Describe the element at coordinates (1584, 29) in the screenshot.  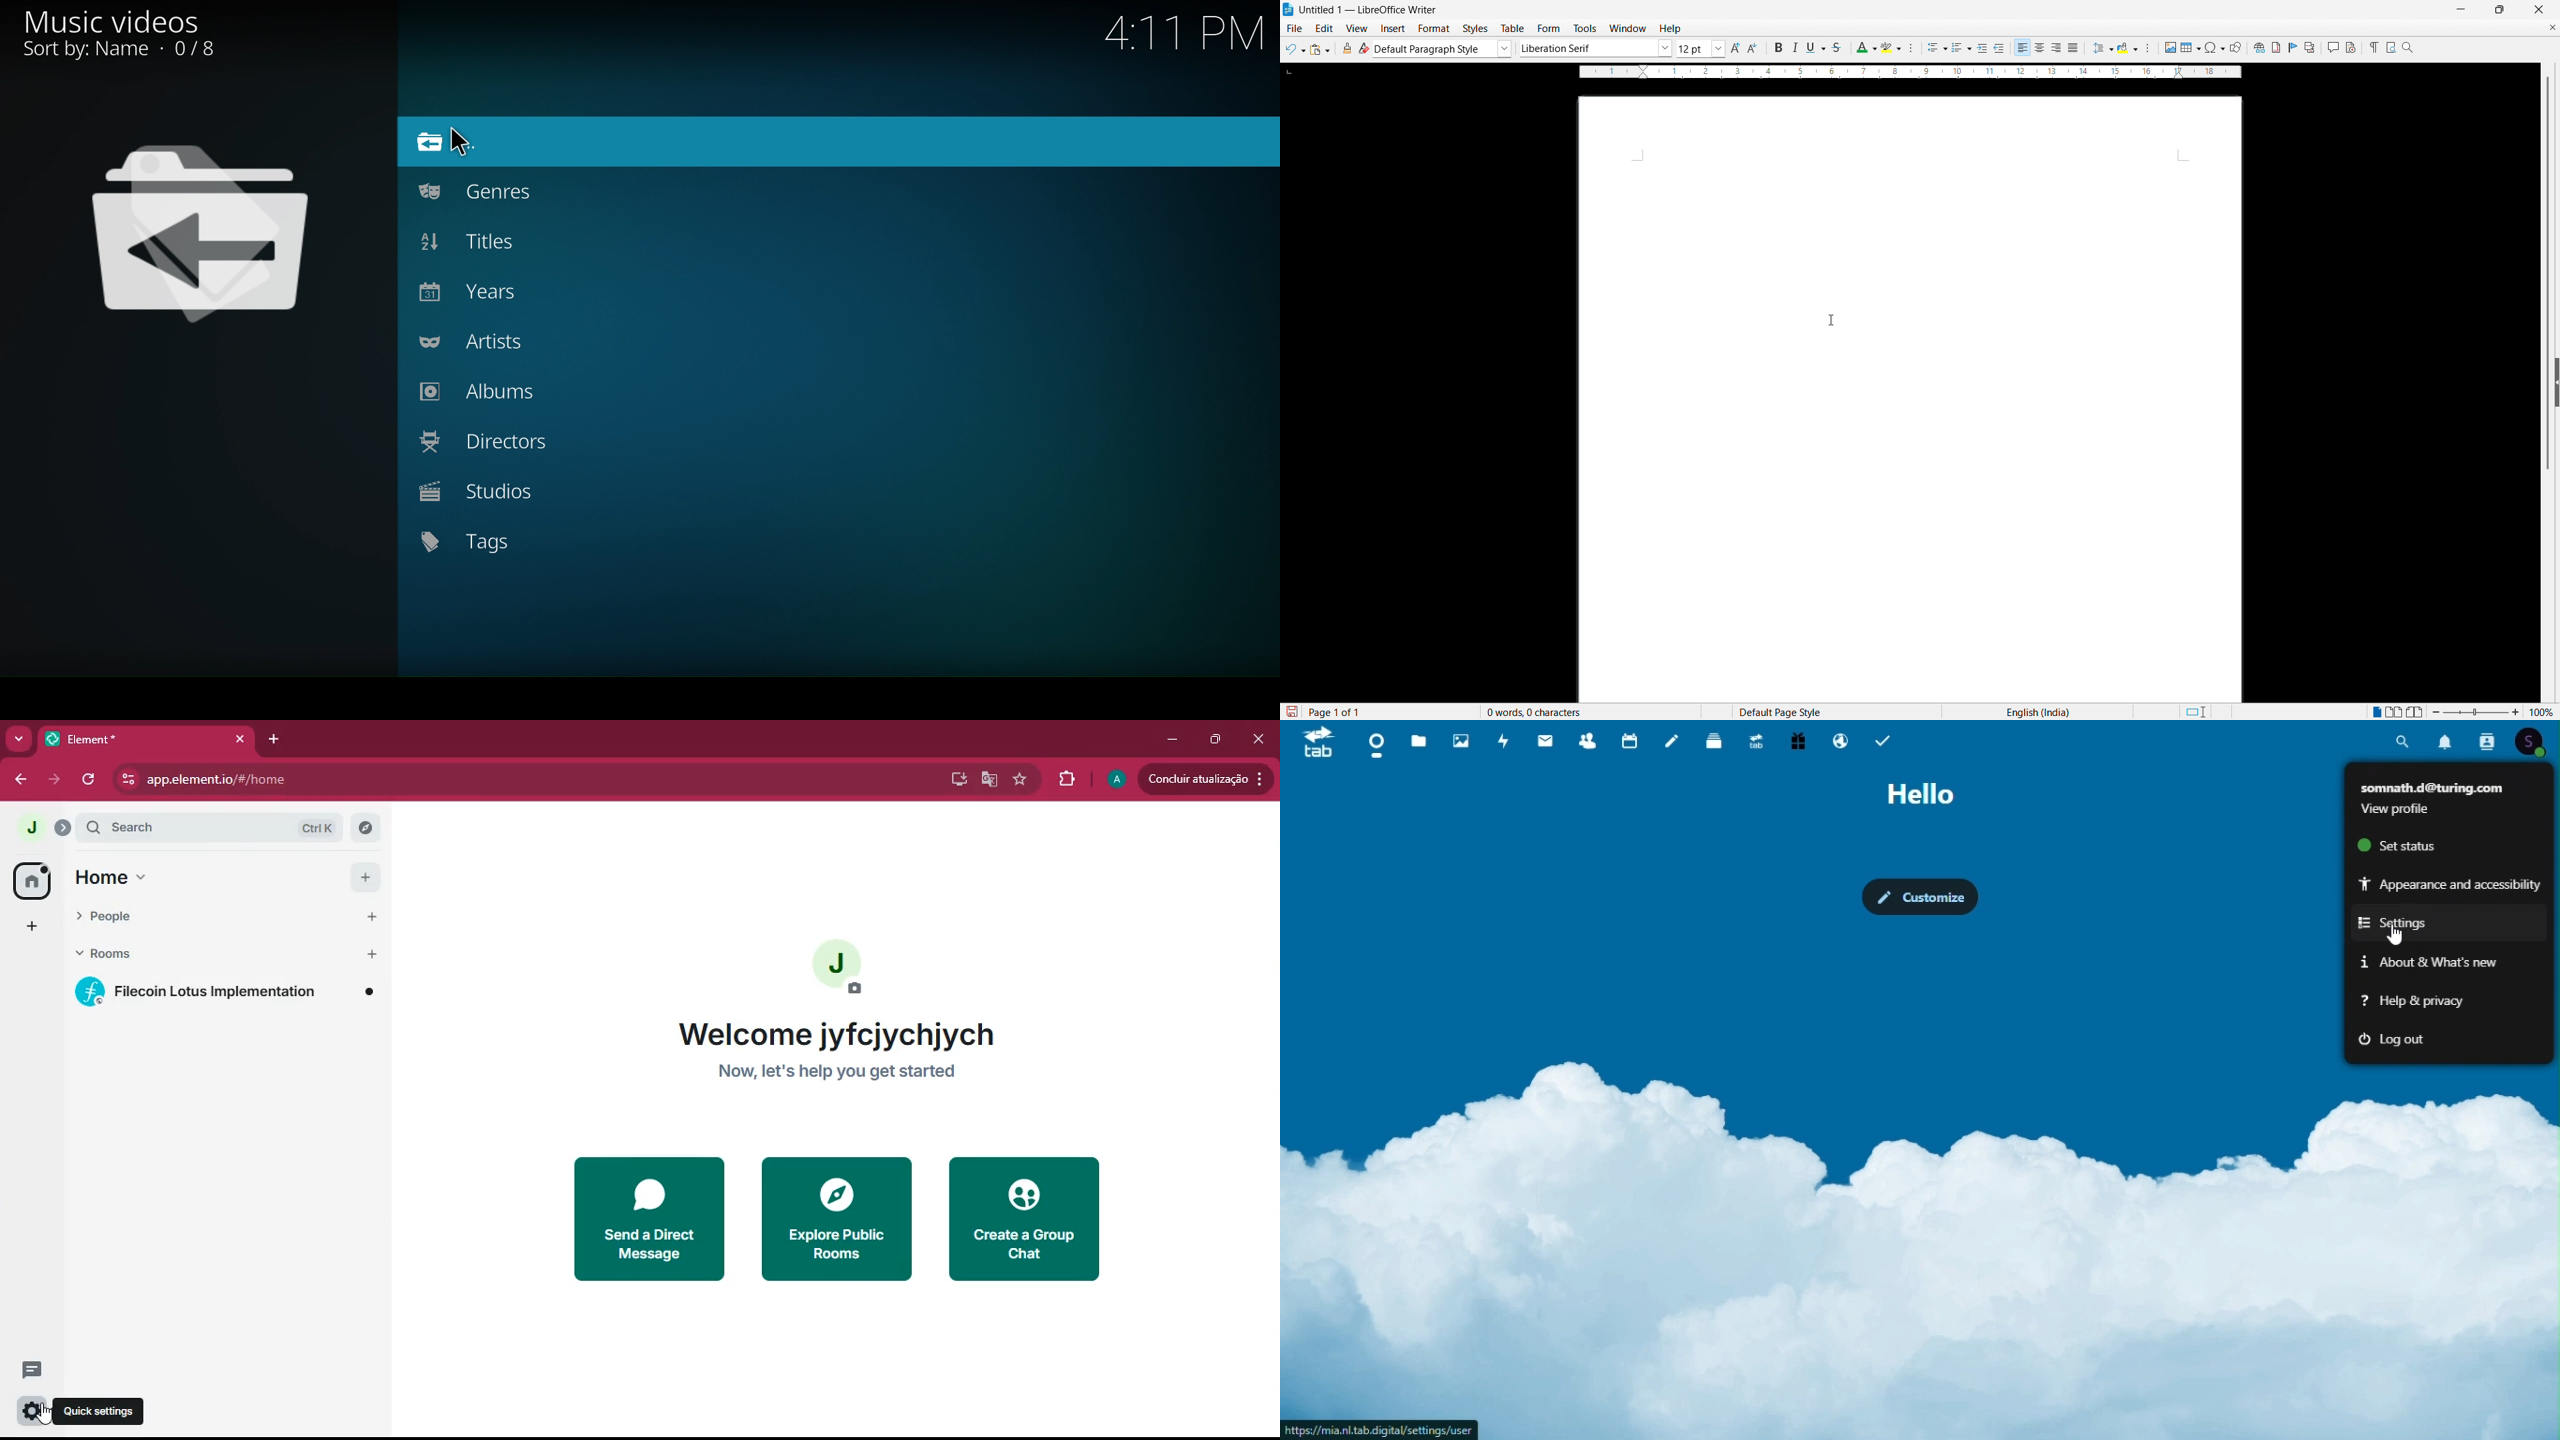
I see `Tools ` at that location.